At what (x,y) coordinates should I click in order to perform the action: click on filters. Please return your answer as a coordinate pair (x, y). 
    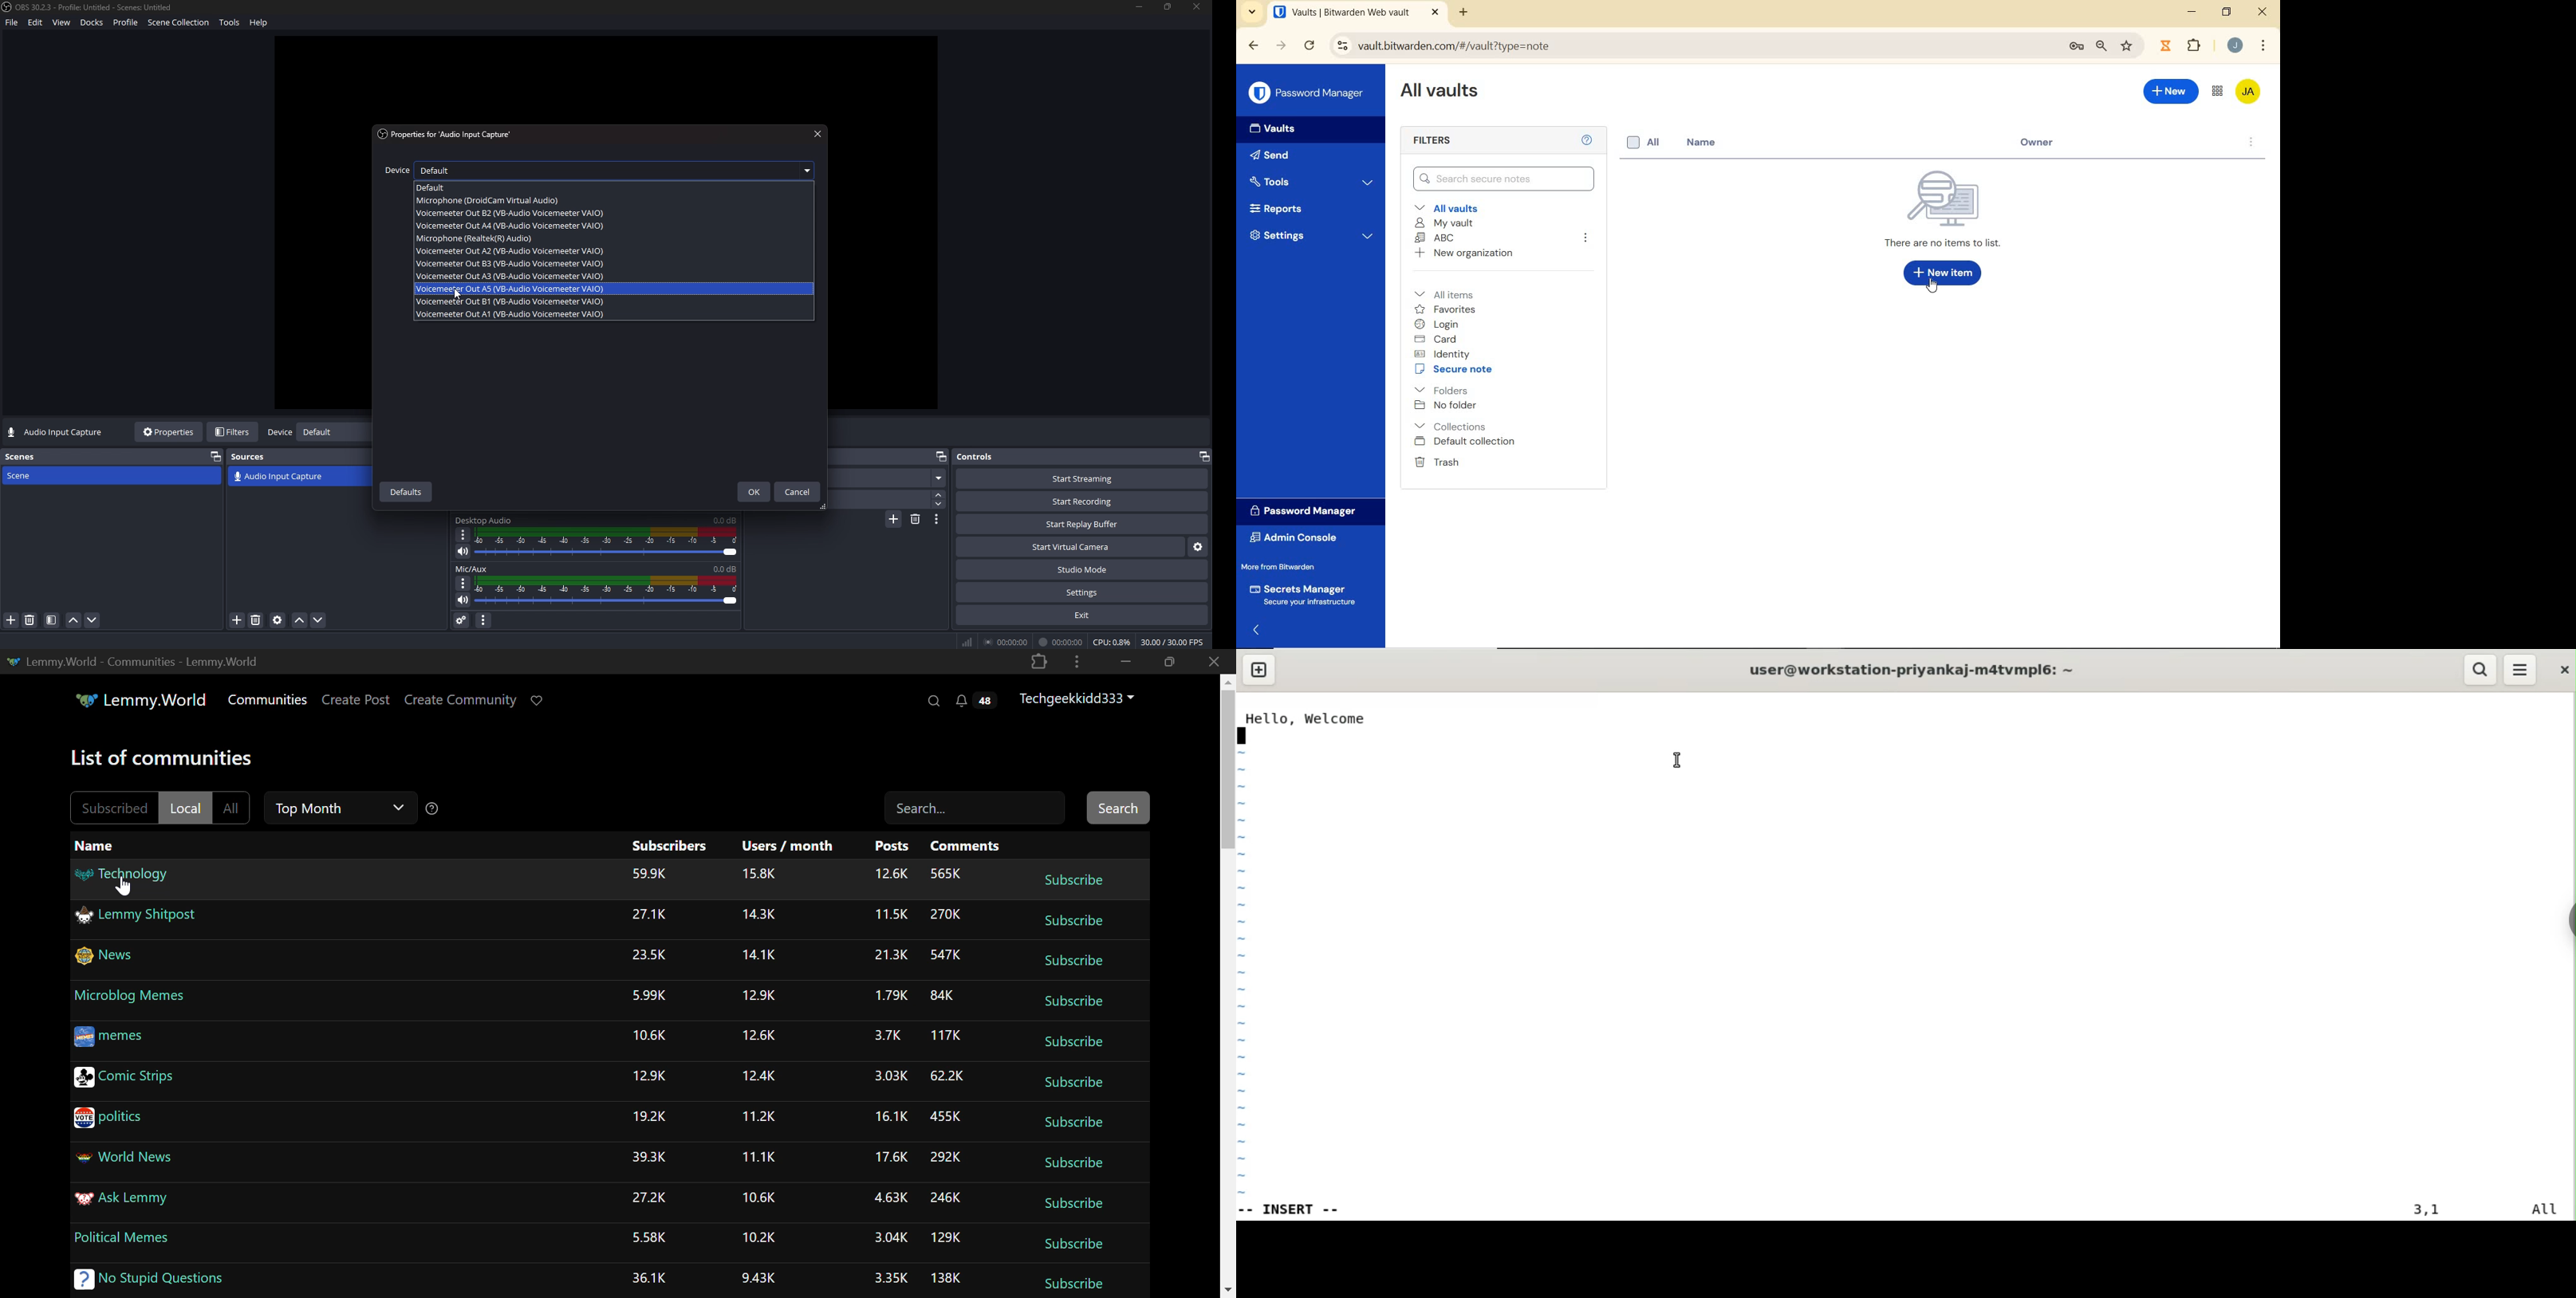
    Looking at the image, I should click on (234, 432).